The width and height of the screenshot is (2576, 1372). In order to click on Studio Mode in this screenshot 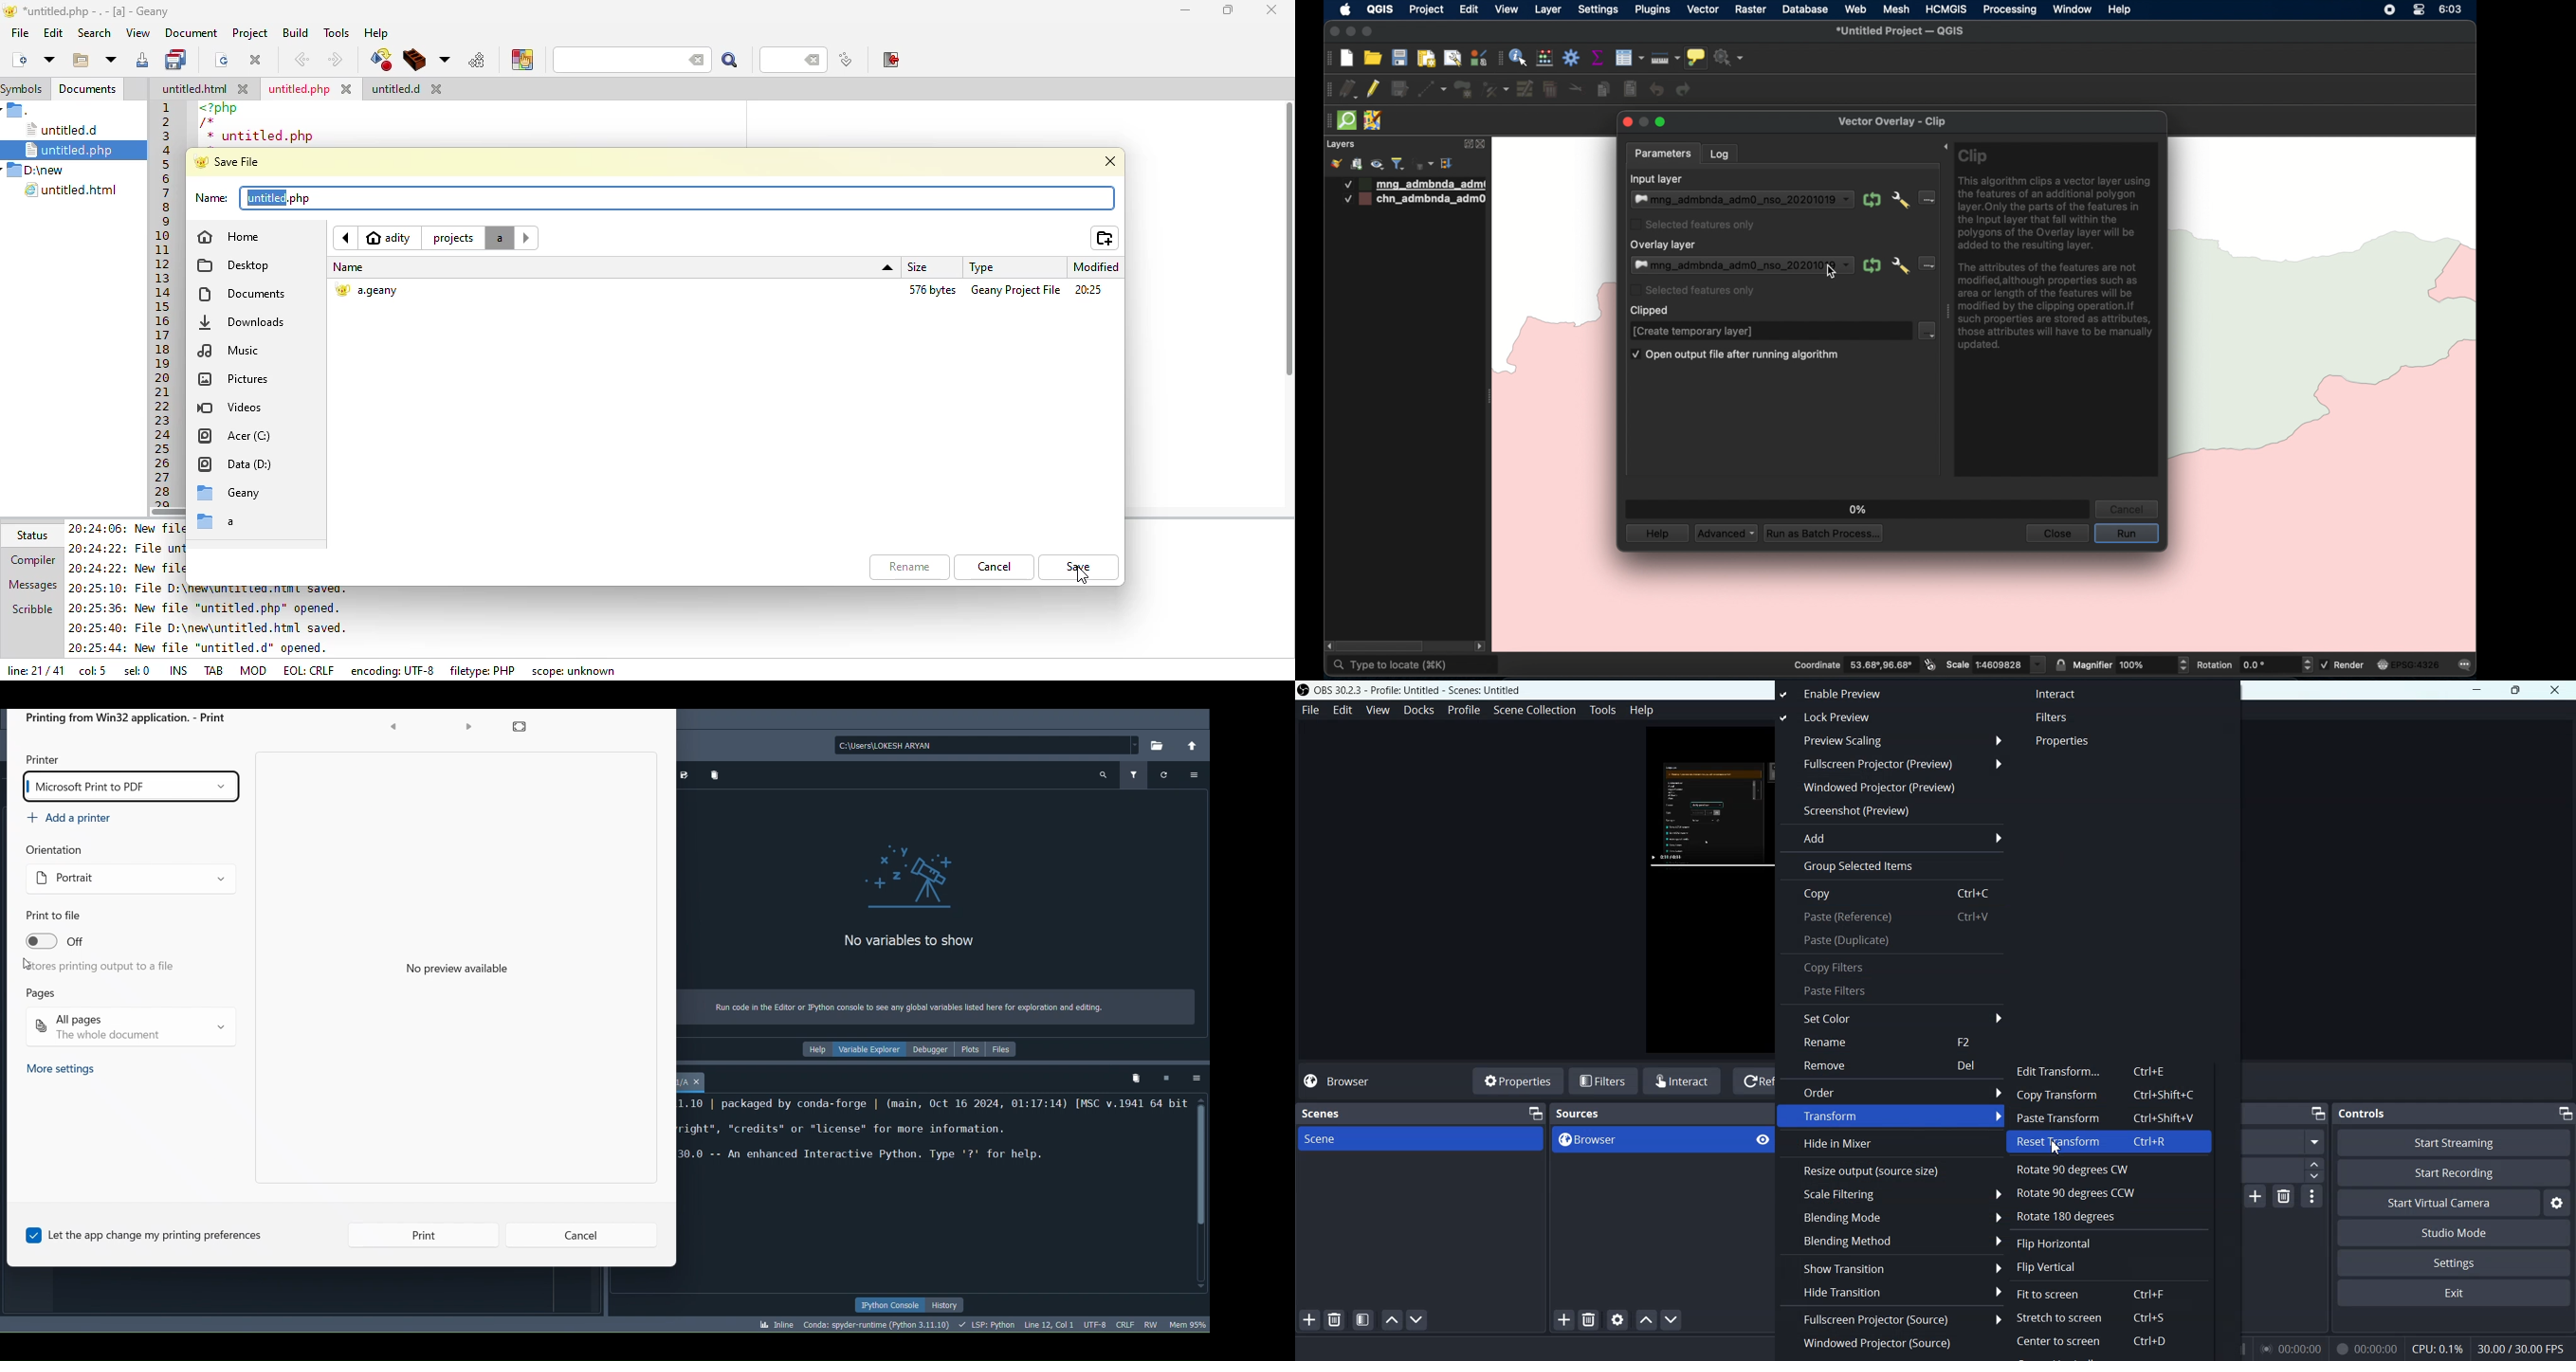, I will do `click(2453, 1232)`.